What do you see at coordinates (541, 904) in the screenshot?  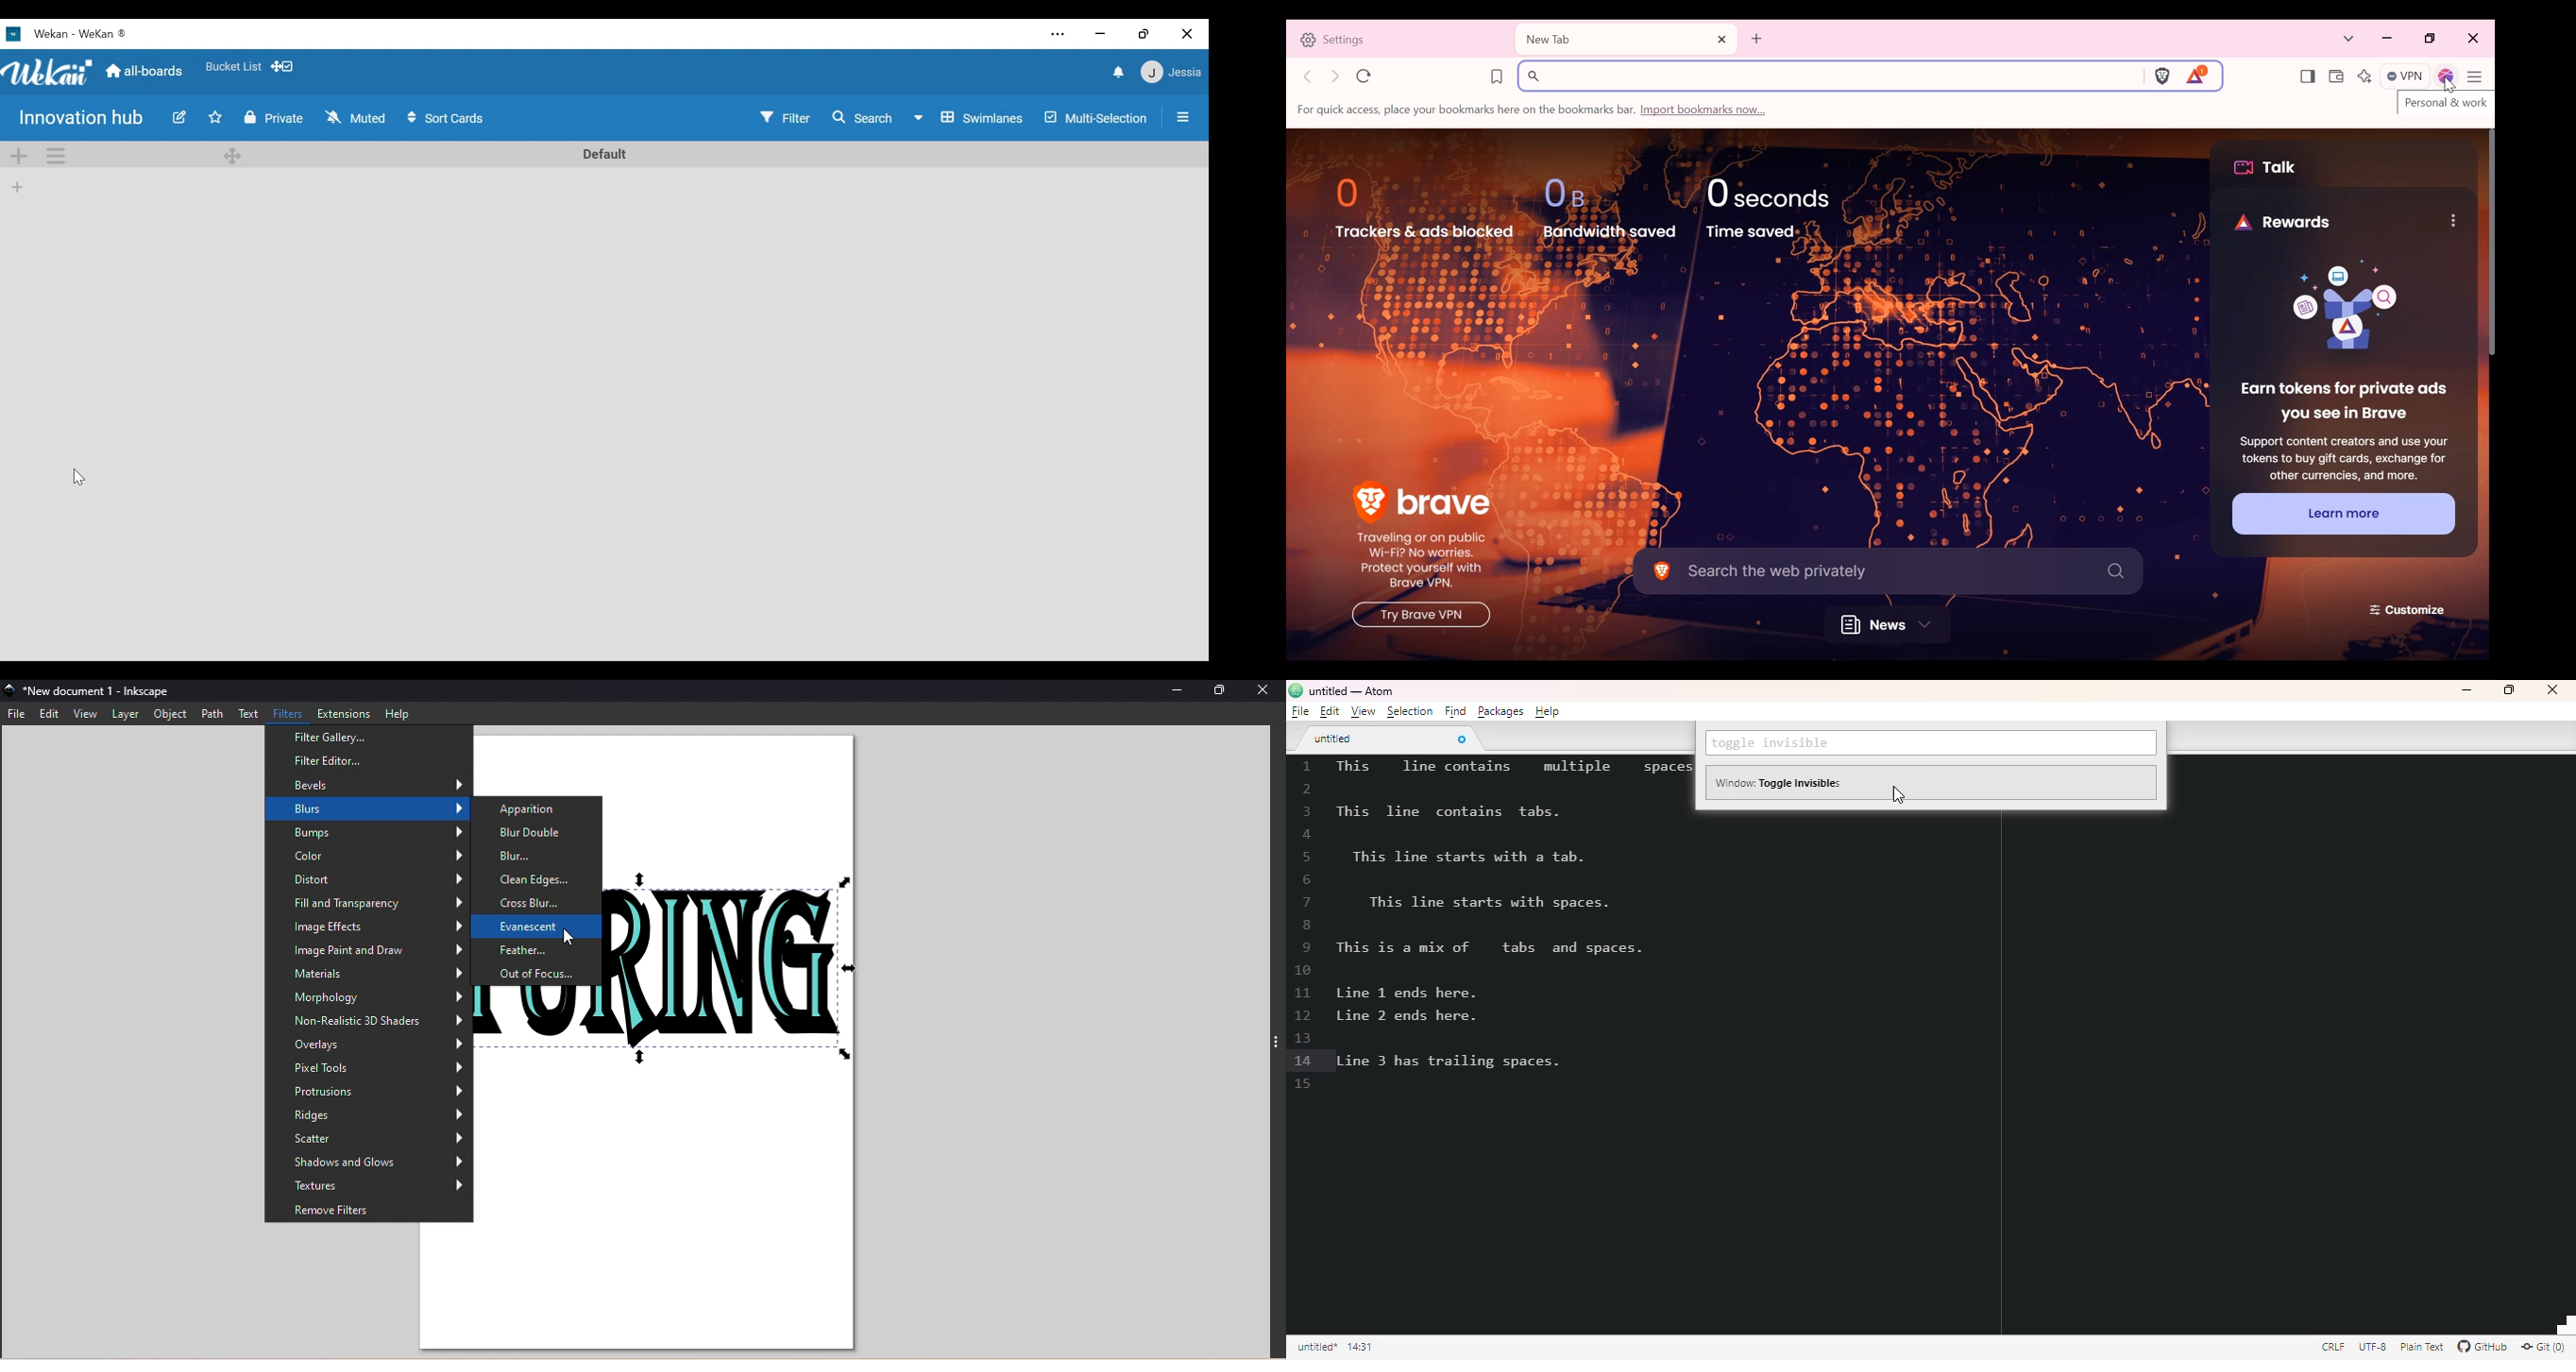 I see `Cross blur` at bounding box center [541, 904].